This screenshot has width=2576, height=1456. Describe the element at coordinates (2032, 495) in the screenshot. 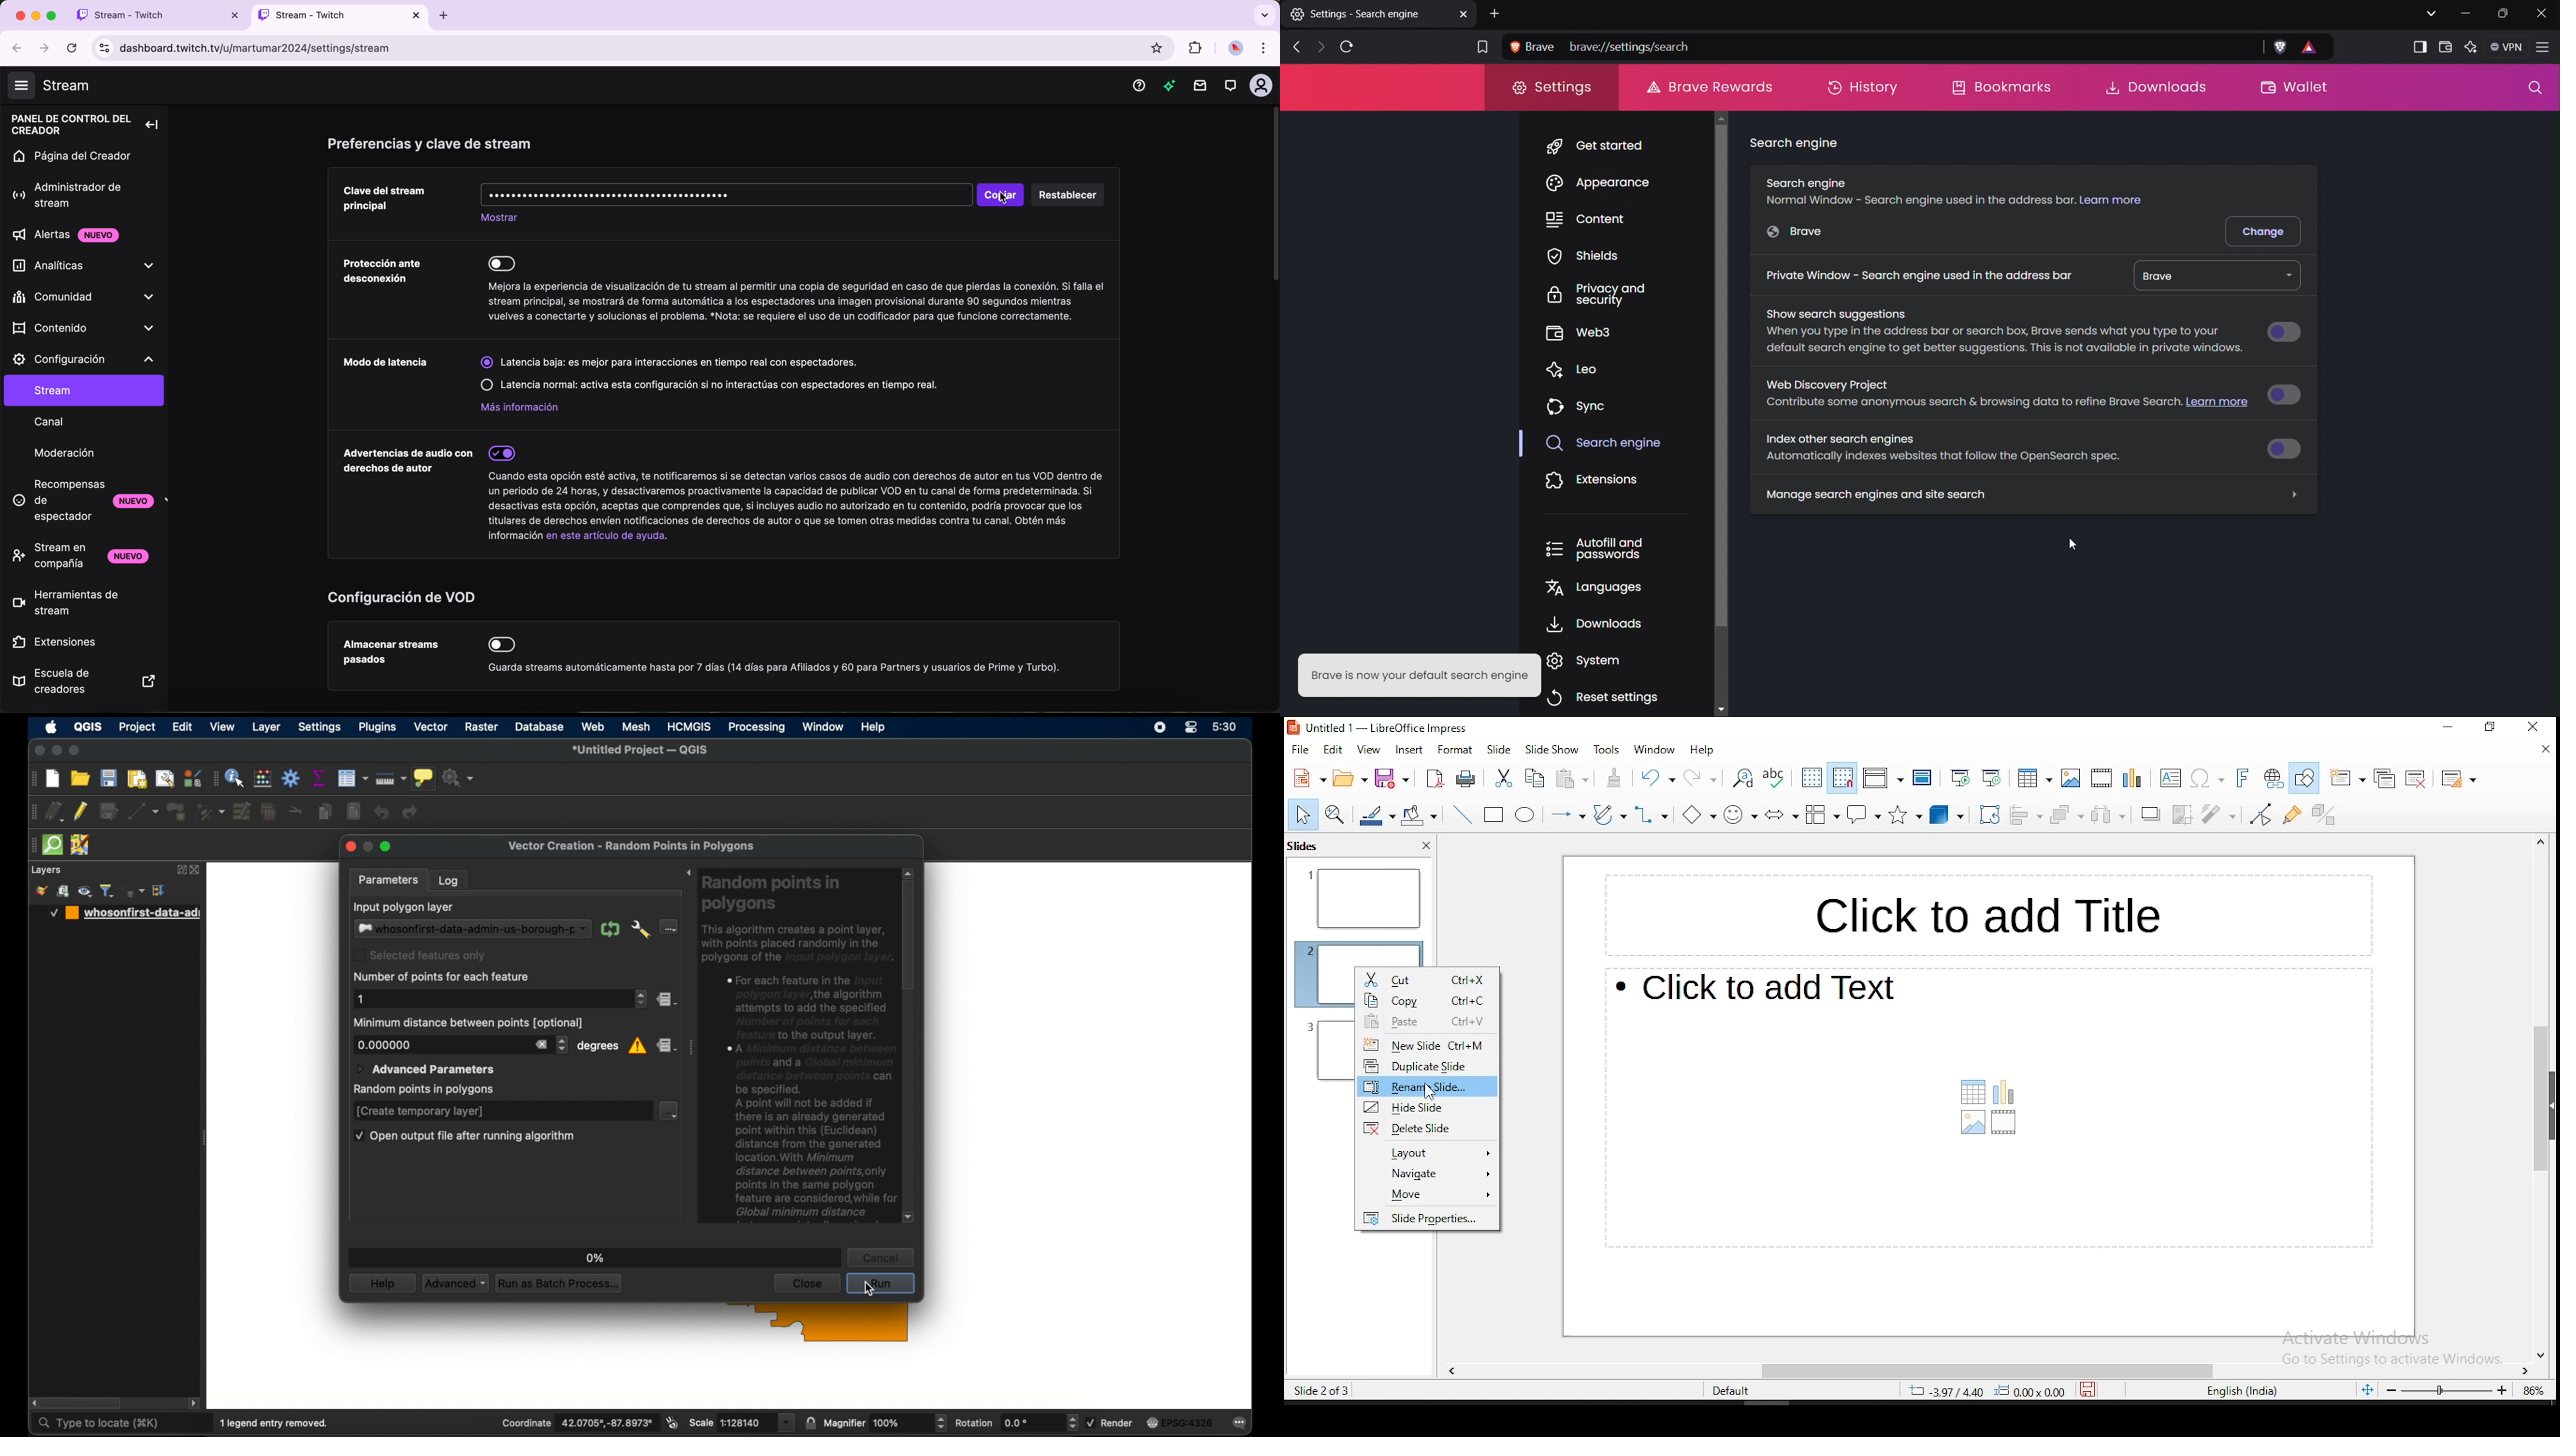

I see `Manage search engines and site search` at that location.